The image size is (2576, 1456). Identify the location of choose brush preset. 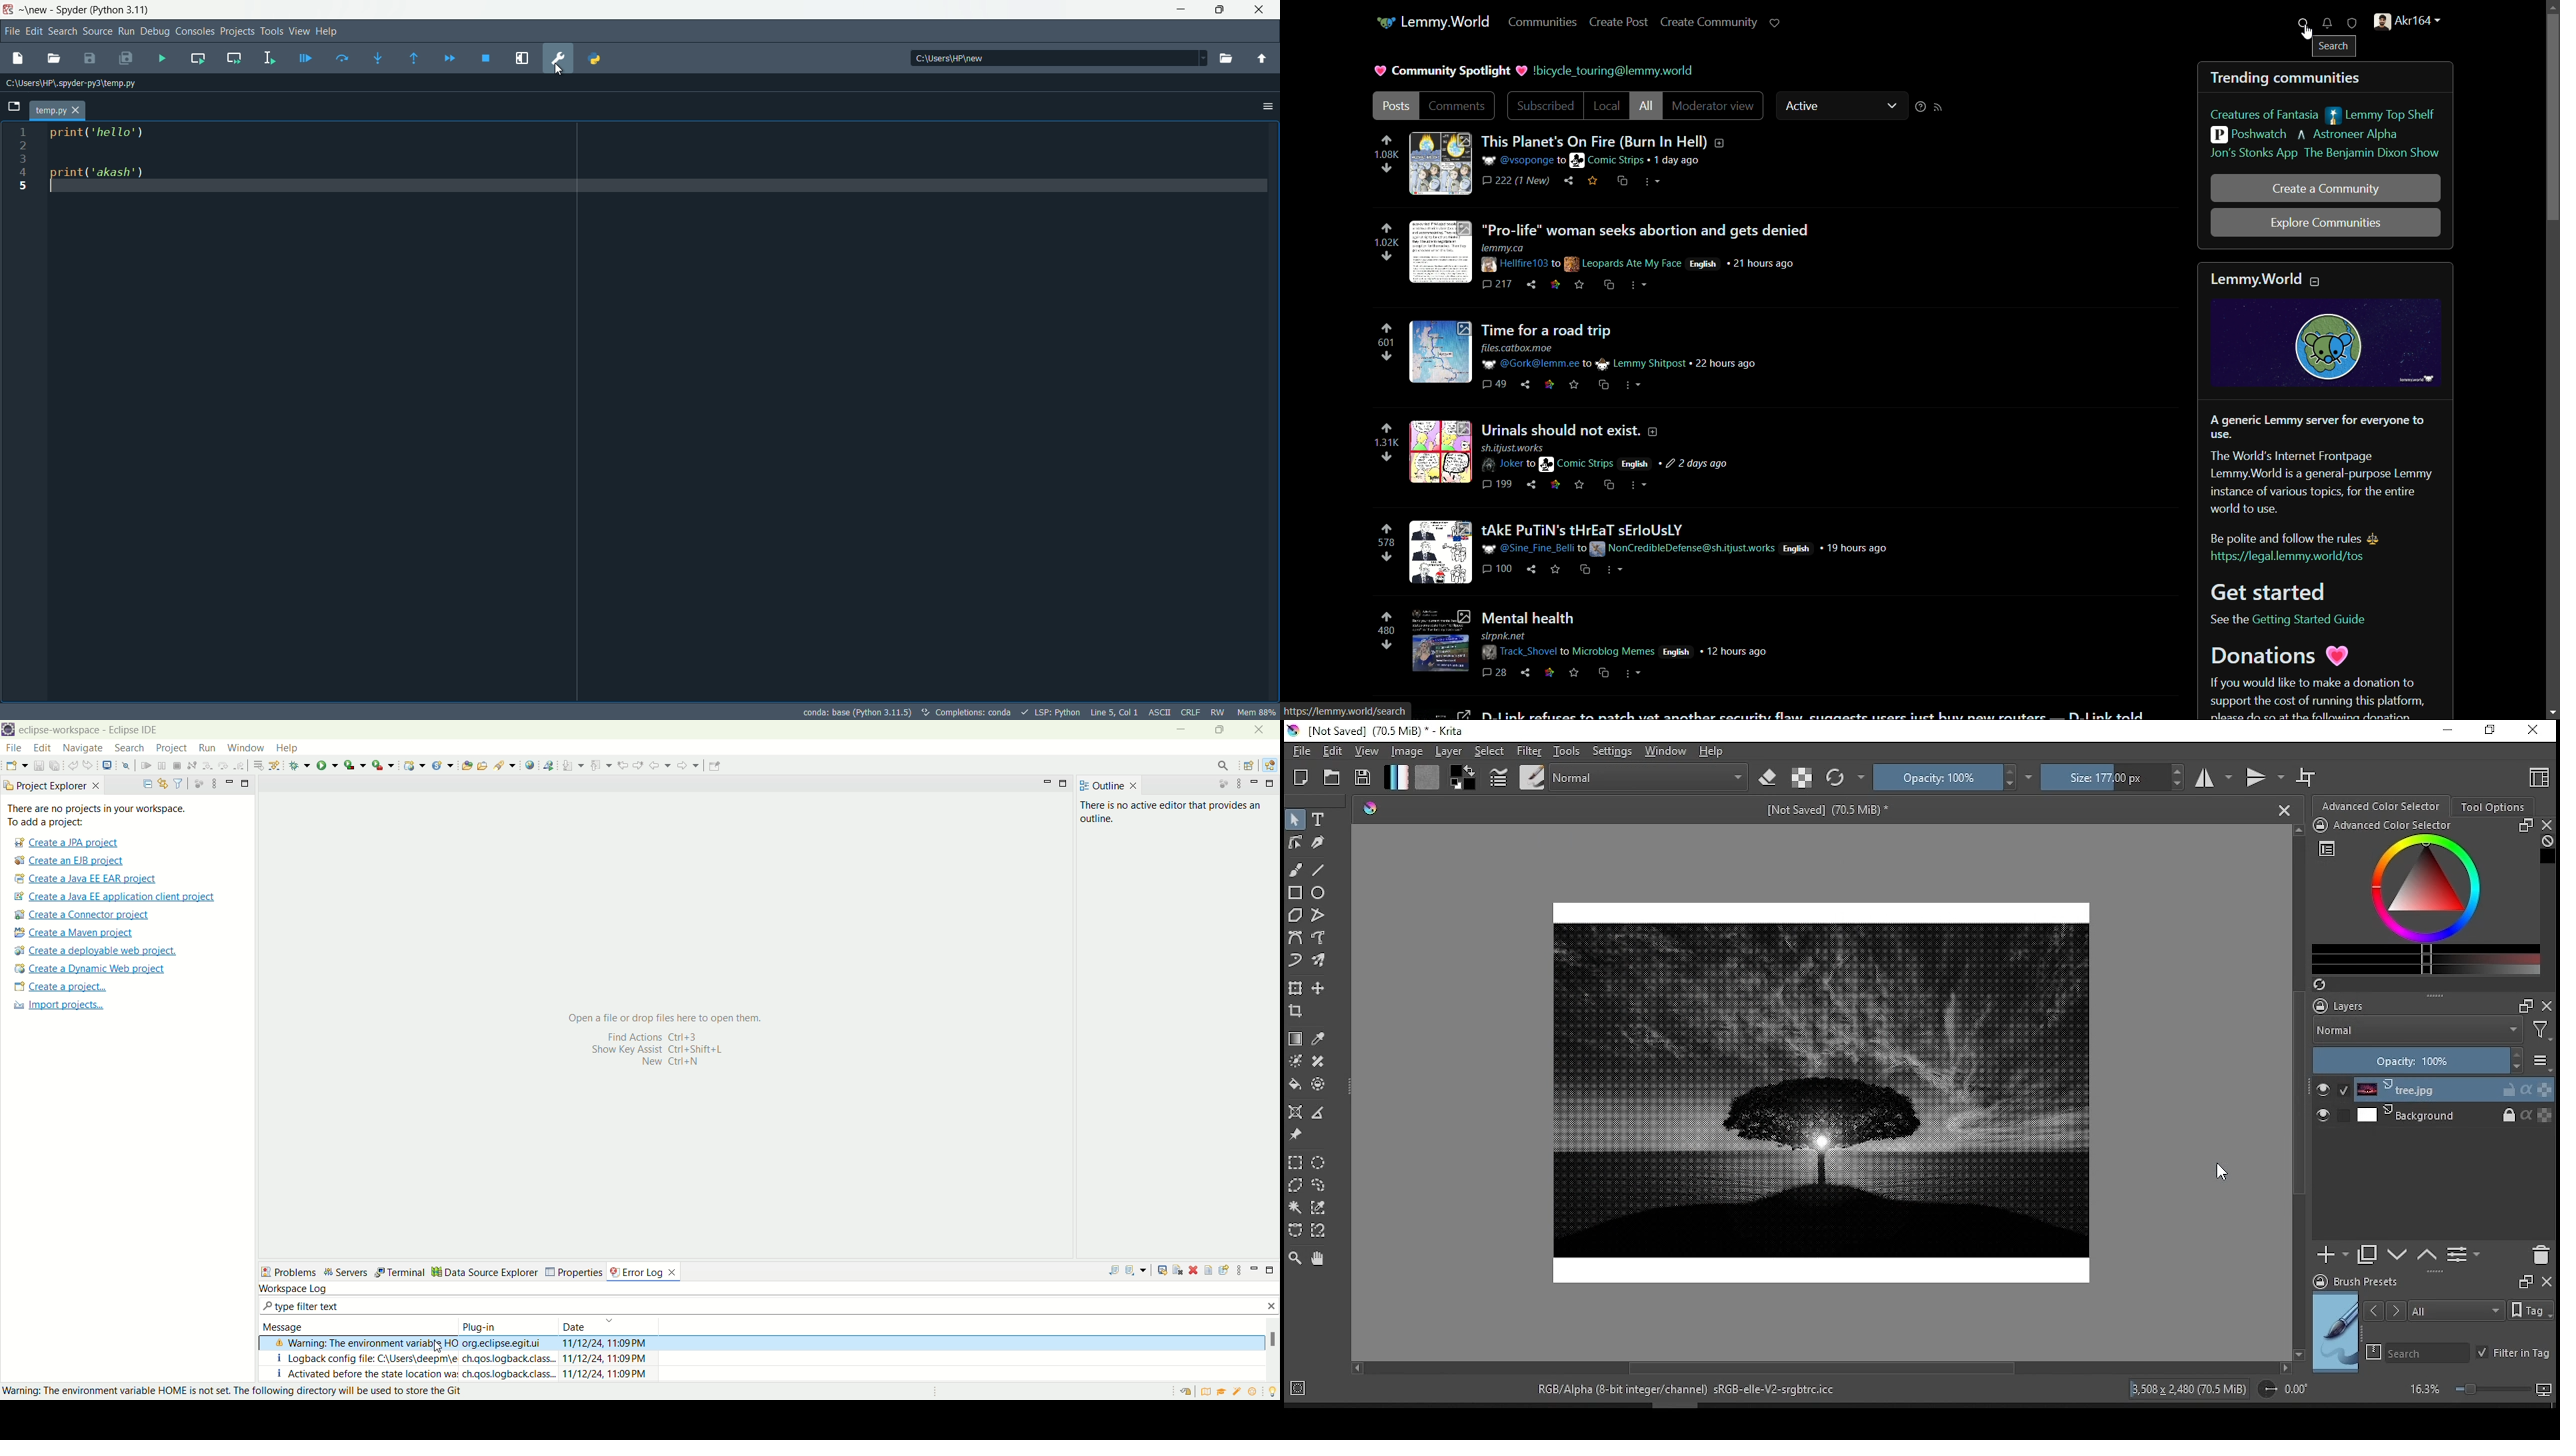
(1532, 777).